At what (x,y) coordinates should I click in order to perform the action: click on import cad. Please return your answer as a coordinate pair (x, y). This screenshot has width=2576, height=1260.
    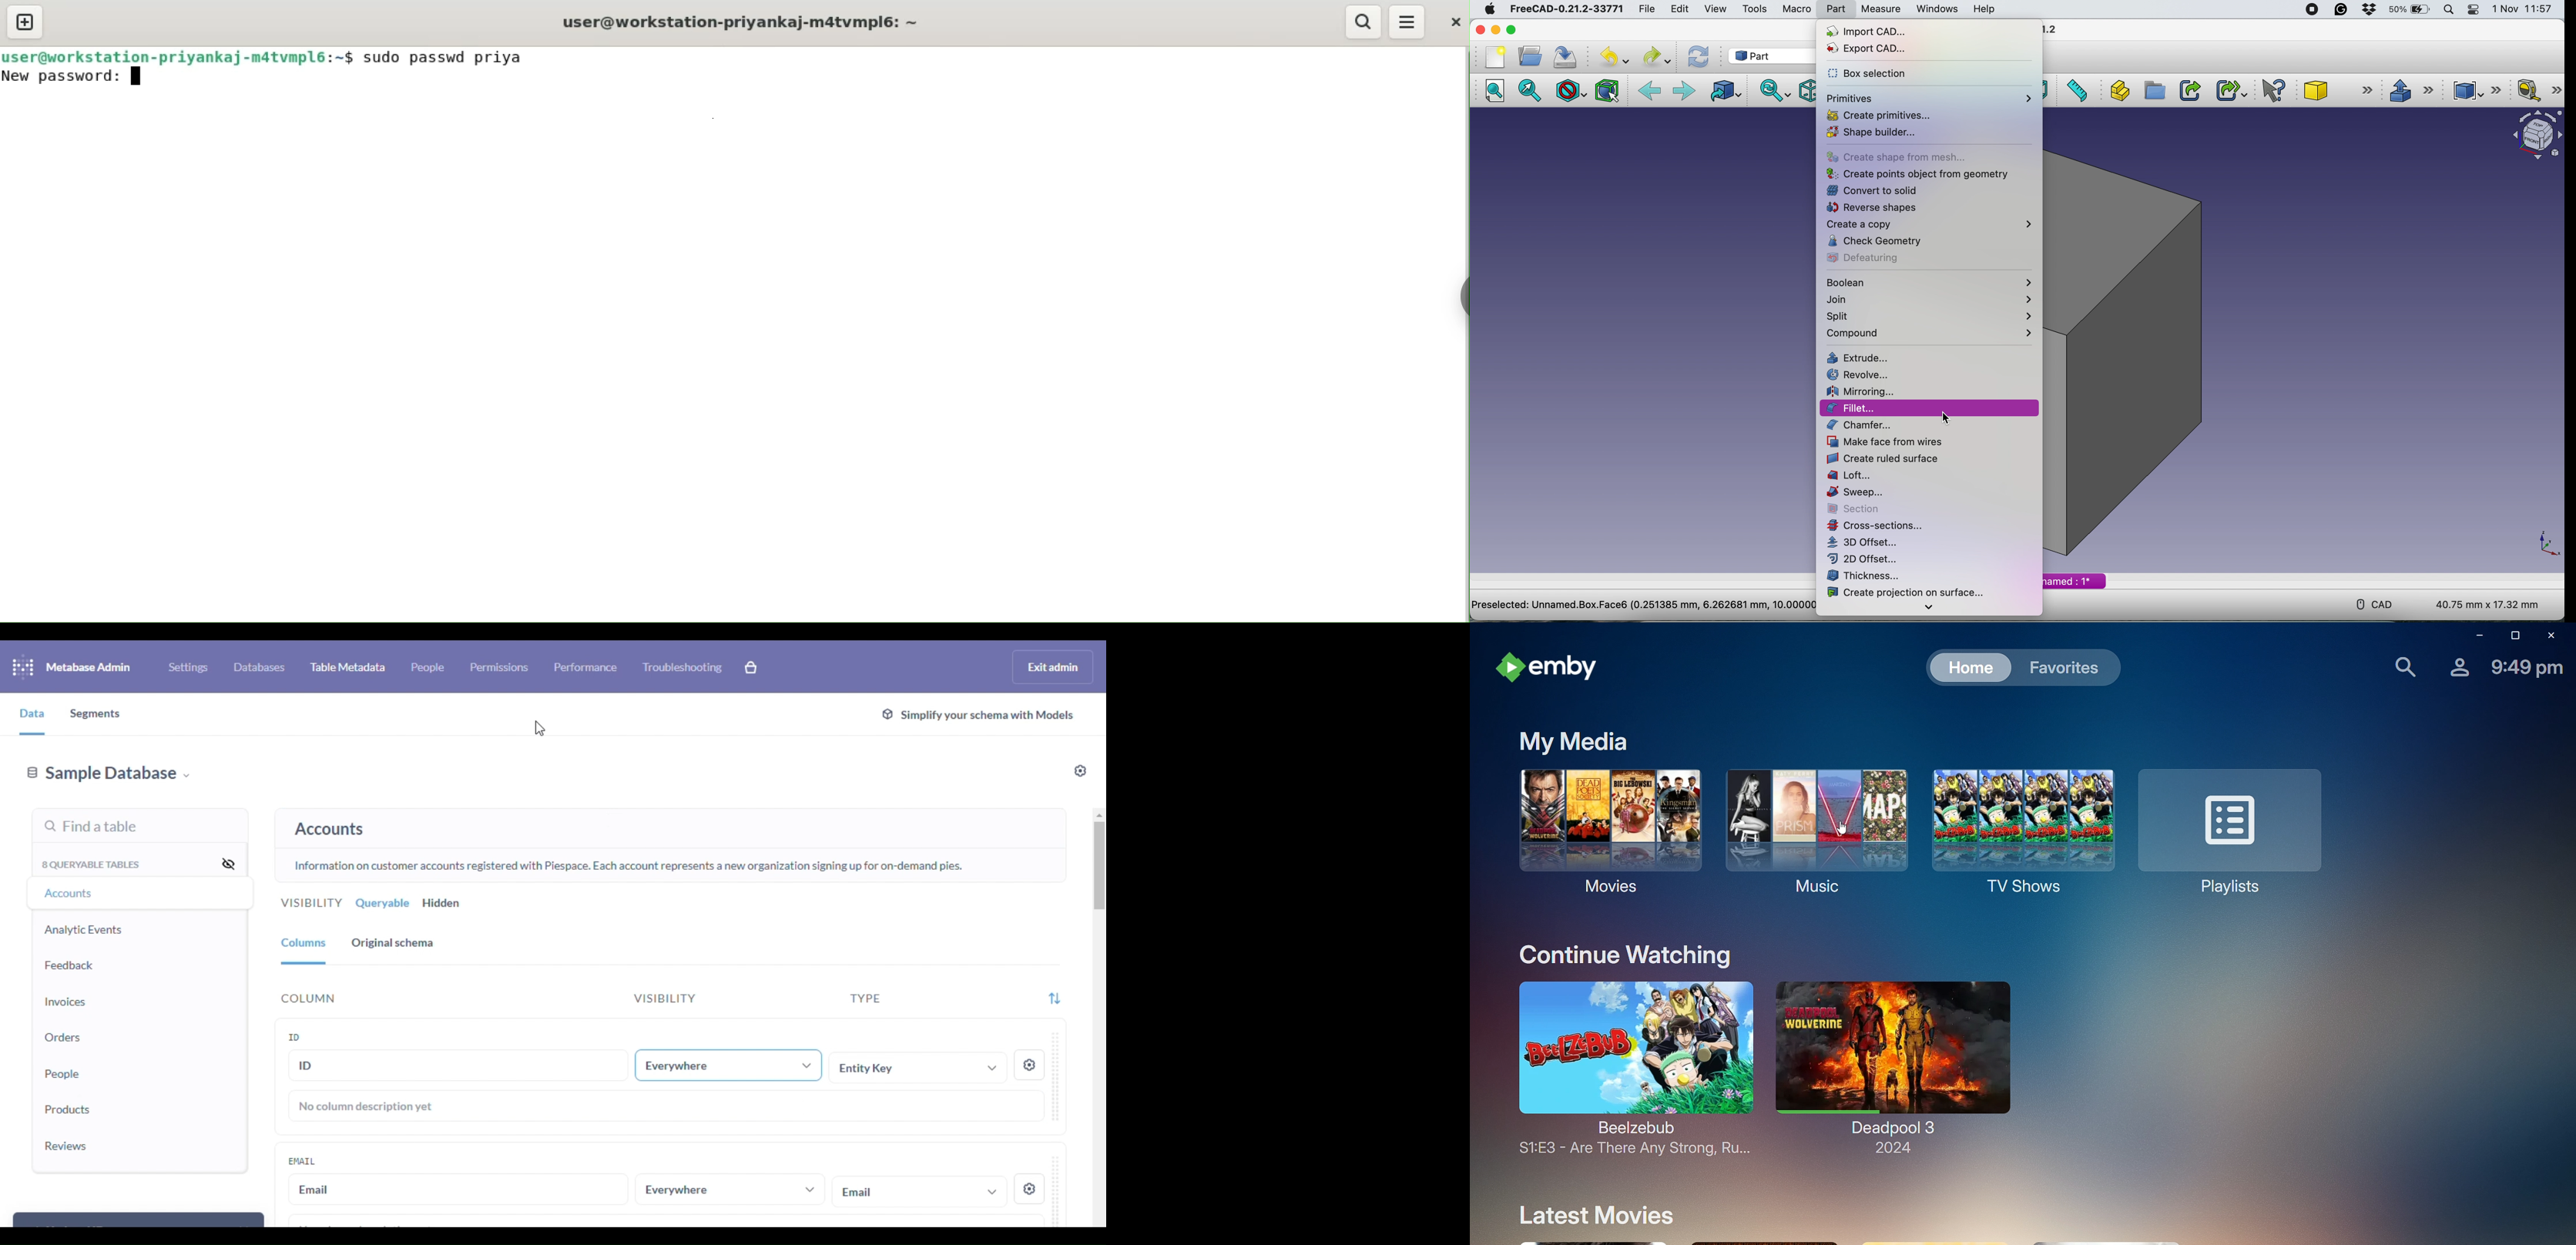
    Looking at the image, I should click on (1880, 32).